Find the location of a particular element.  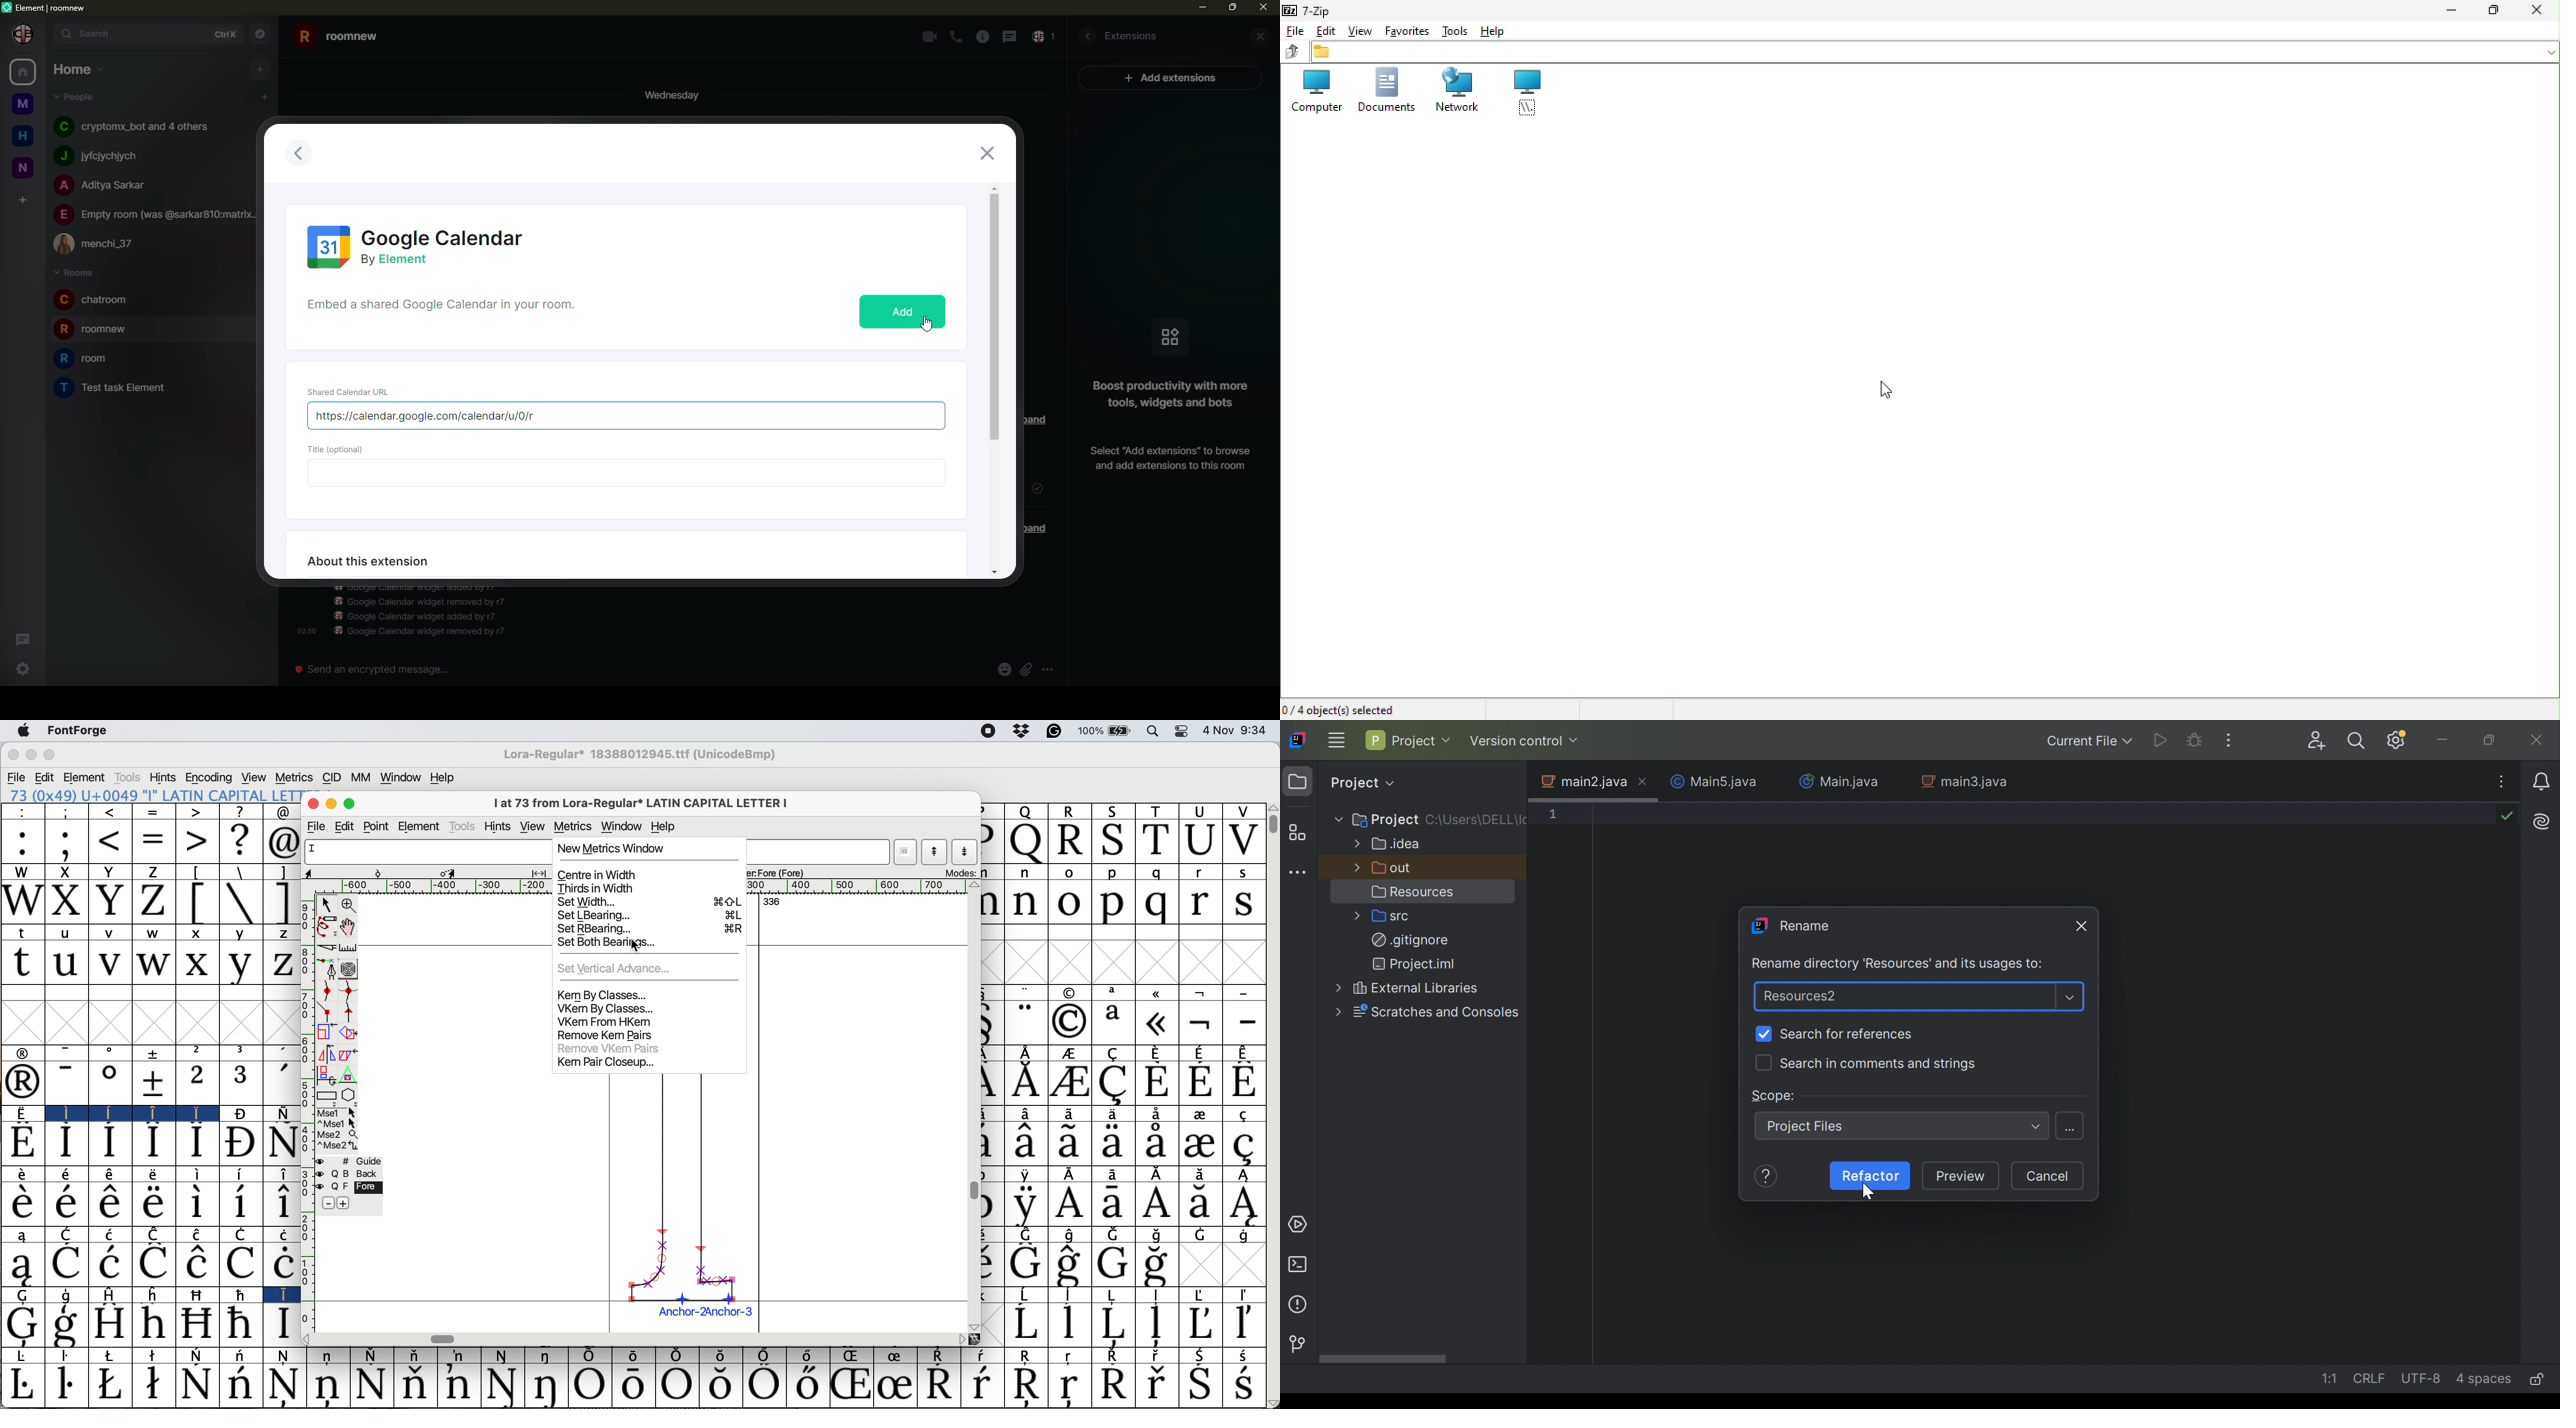

Symbol is located at coordinates (1071, 1388).